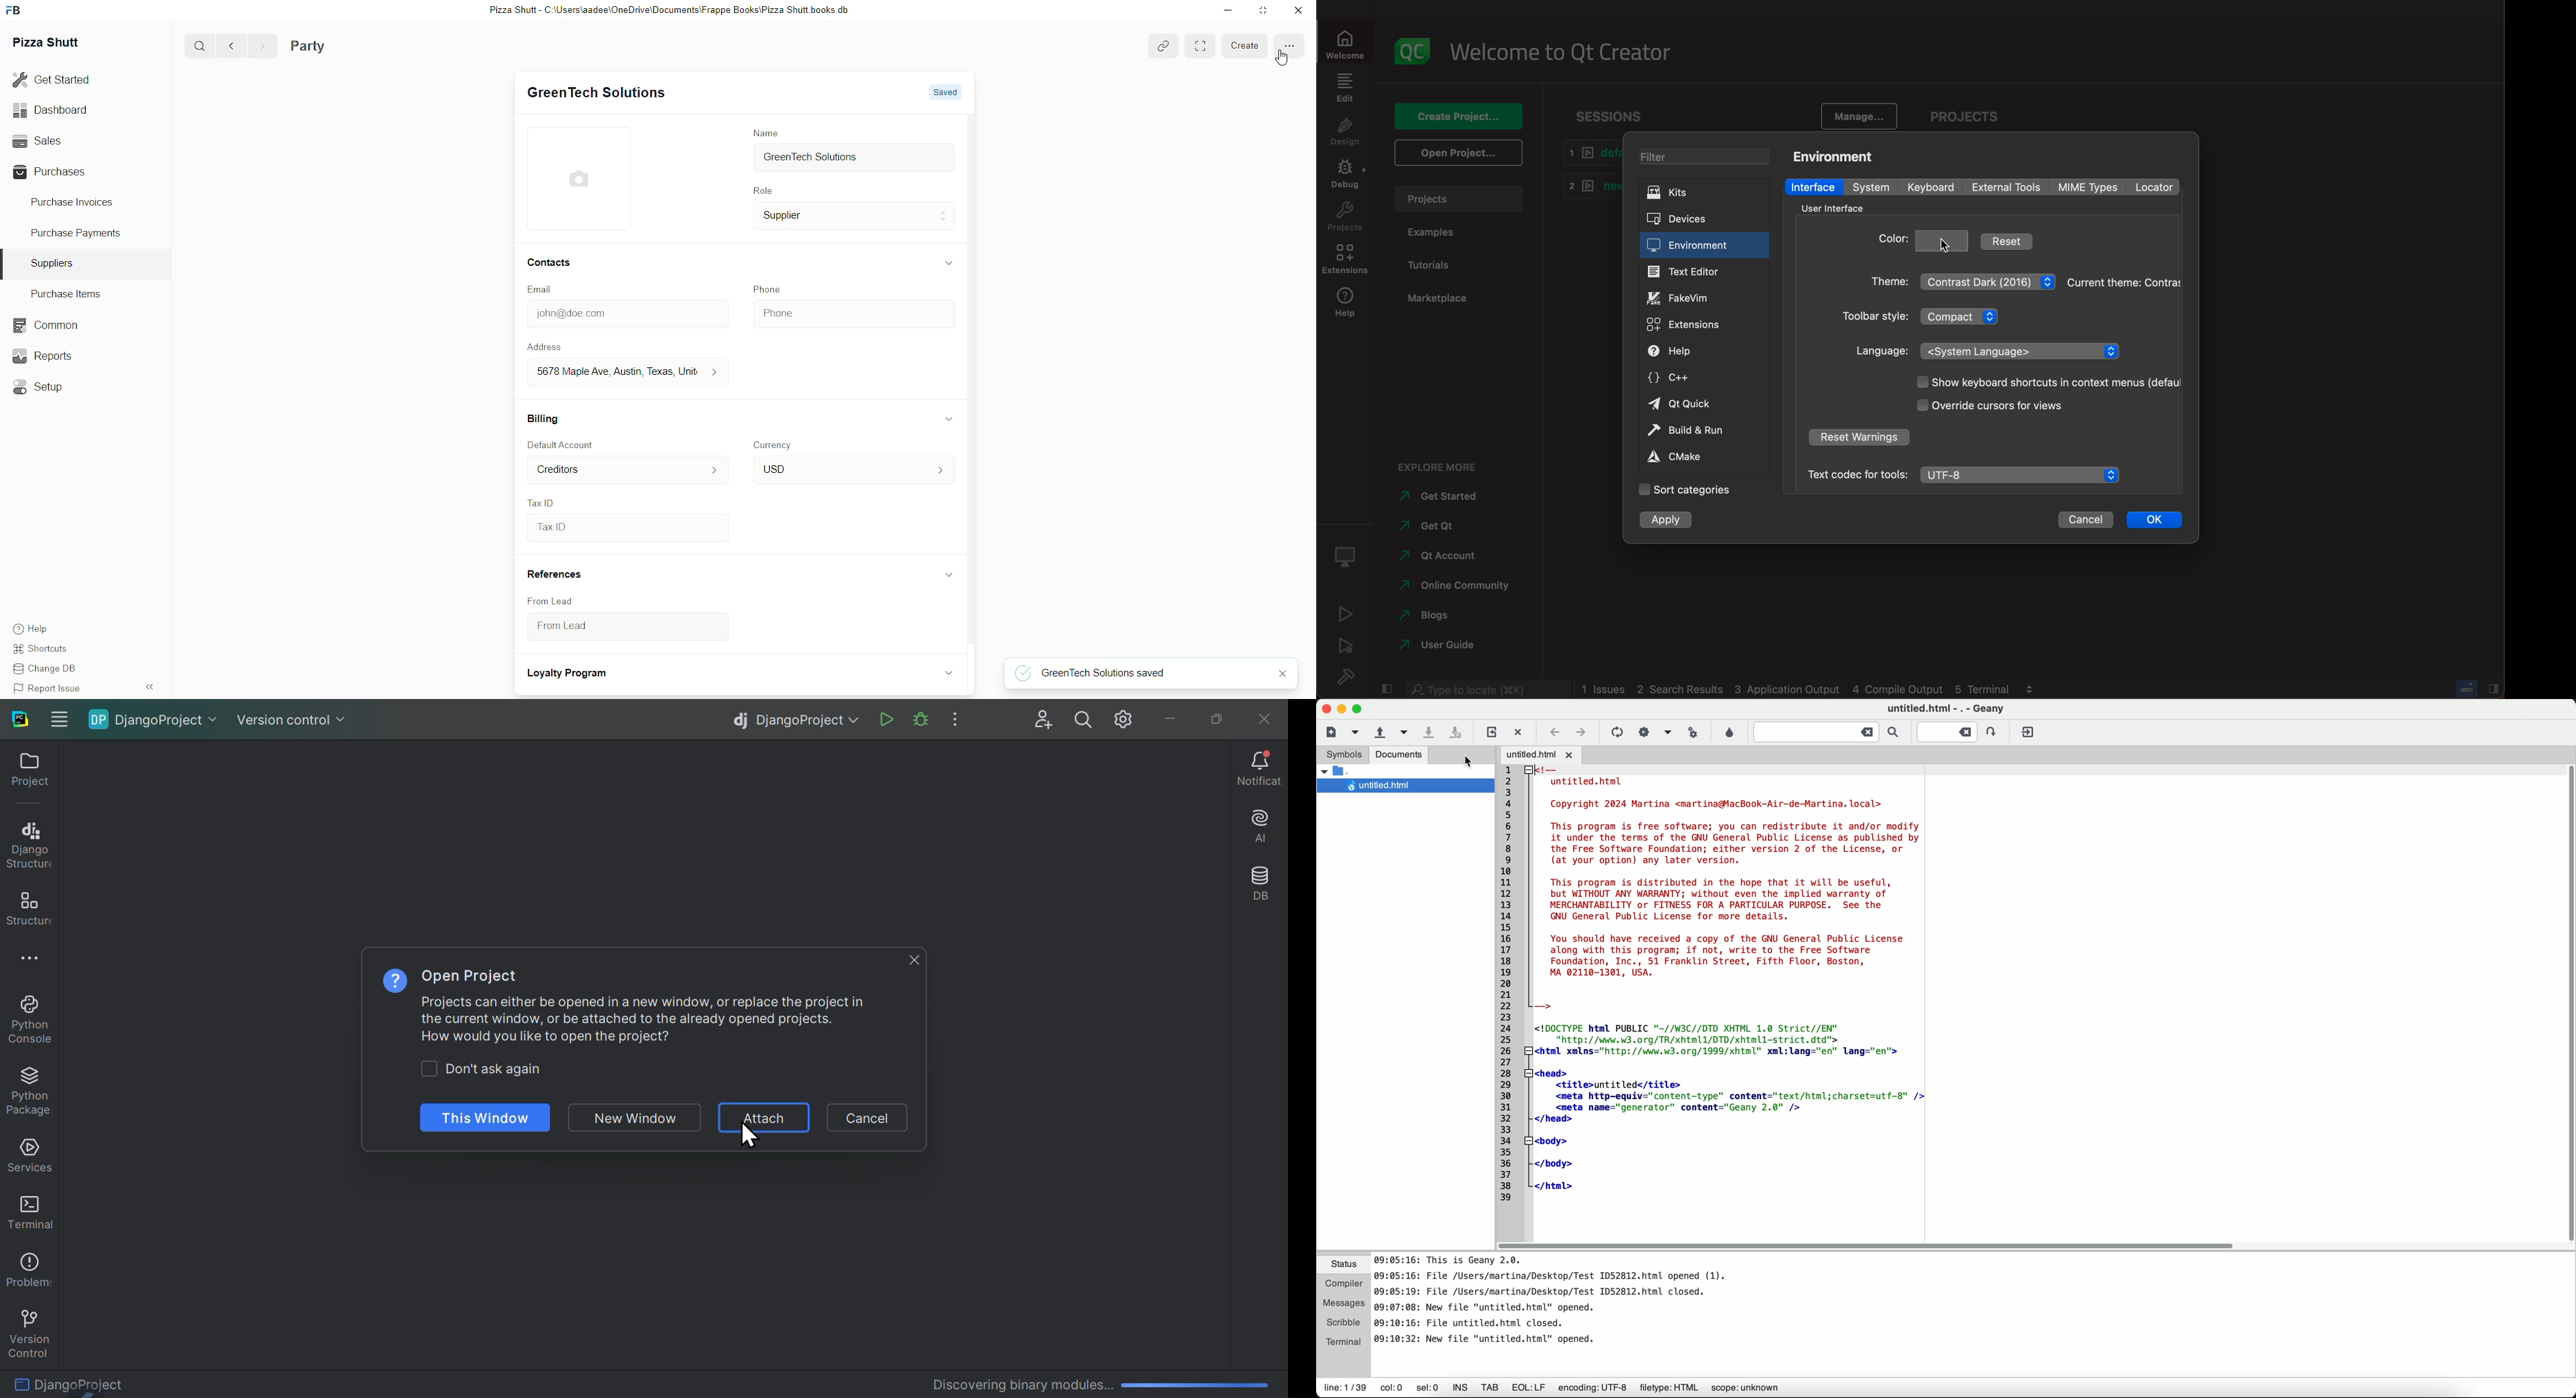 The height and width of the screenshot is (1400, 2576). What do you see at coordinates (2007, 241) in the screenshot?
I see `reset` at bounding box center [2007, 241].